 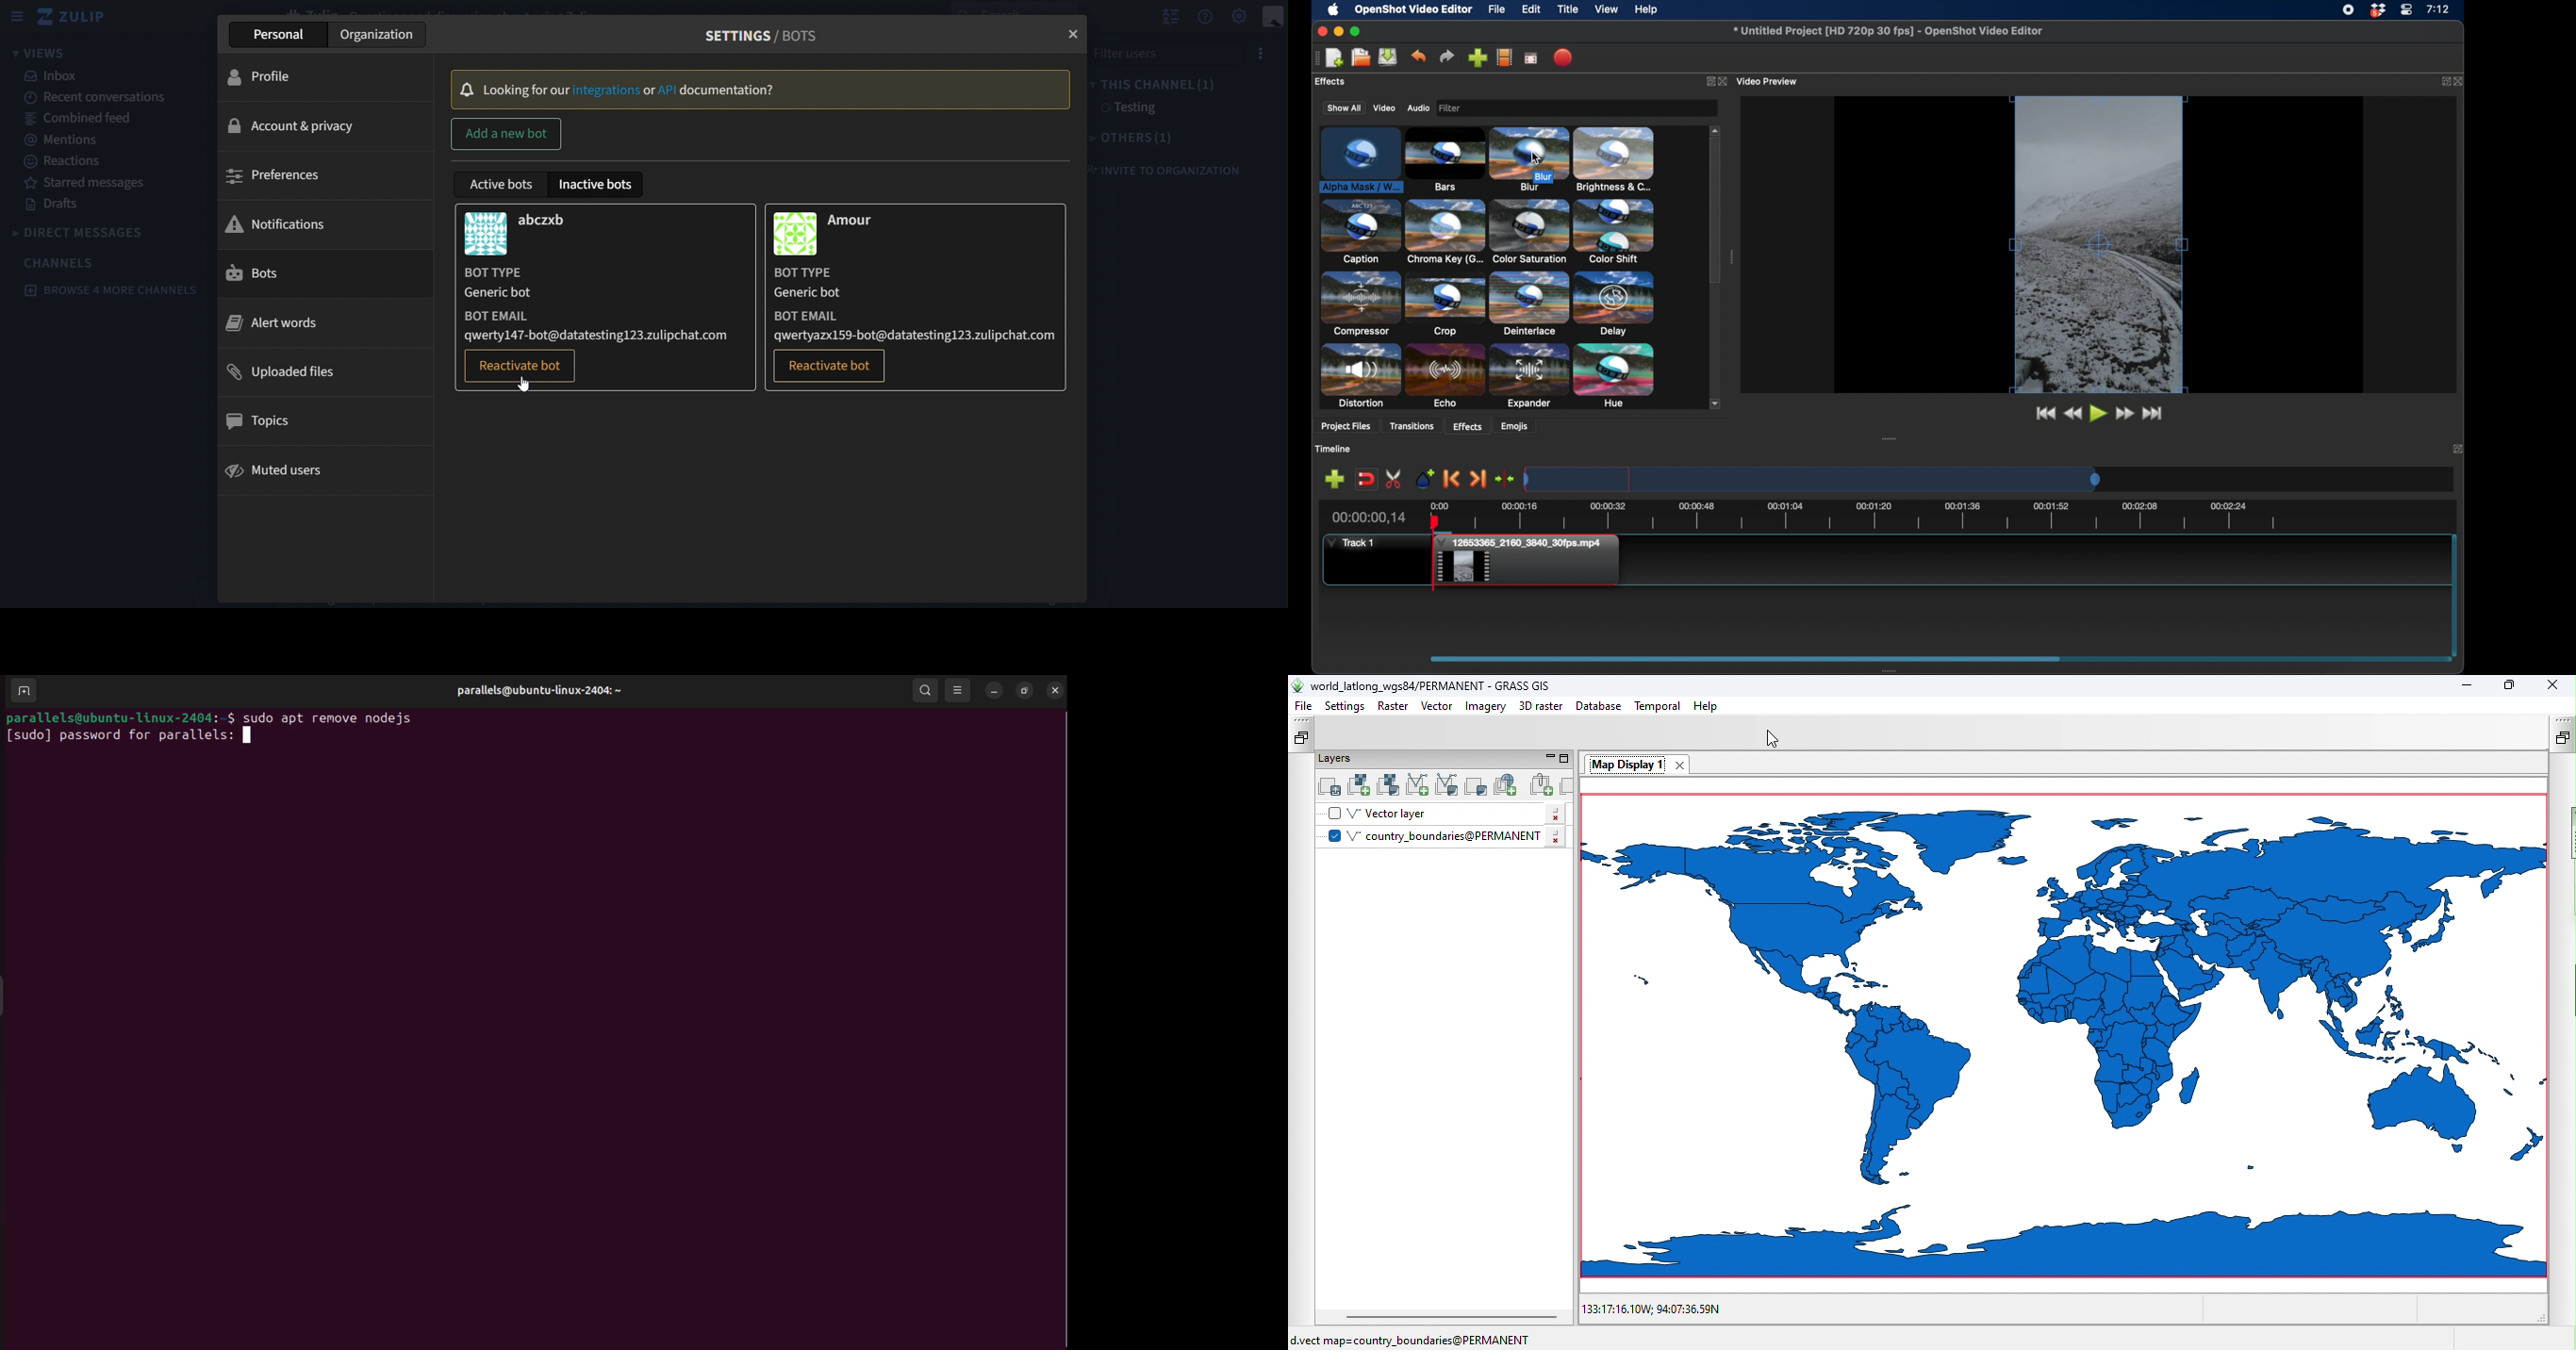 I want to click on notifications, so click(x=276, y=223).